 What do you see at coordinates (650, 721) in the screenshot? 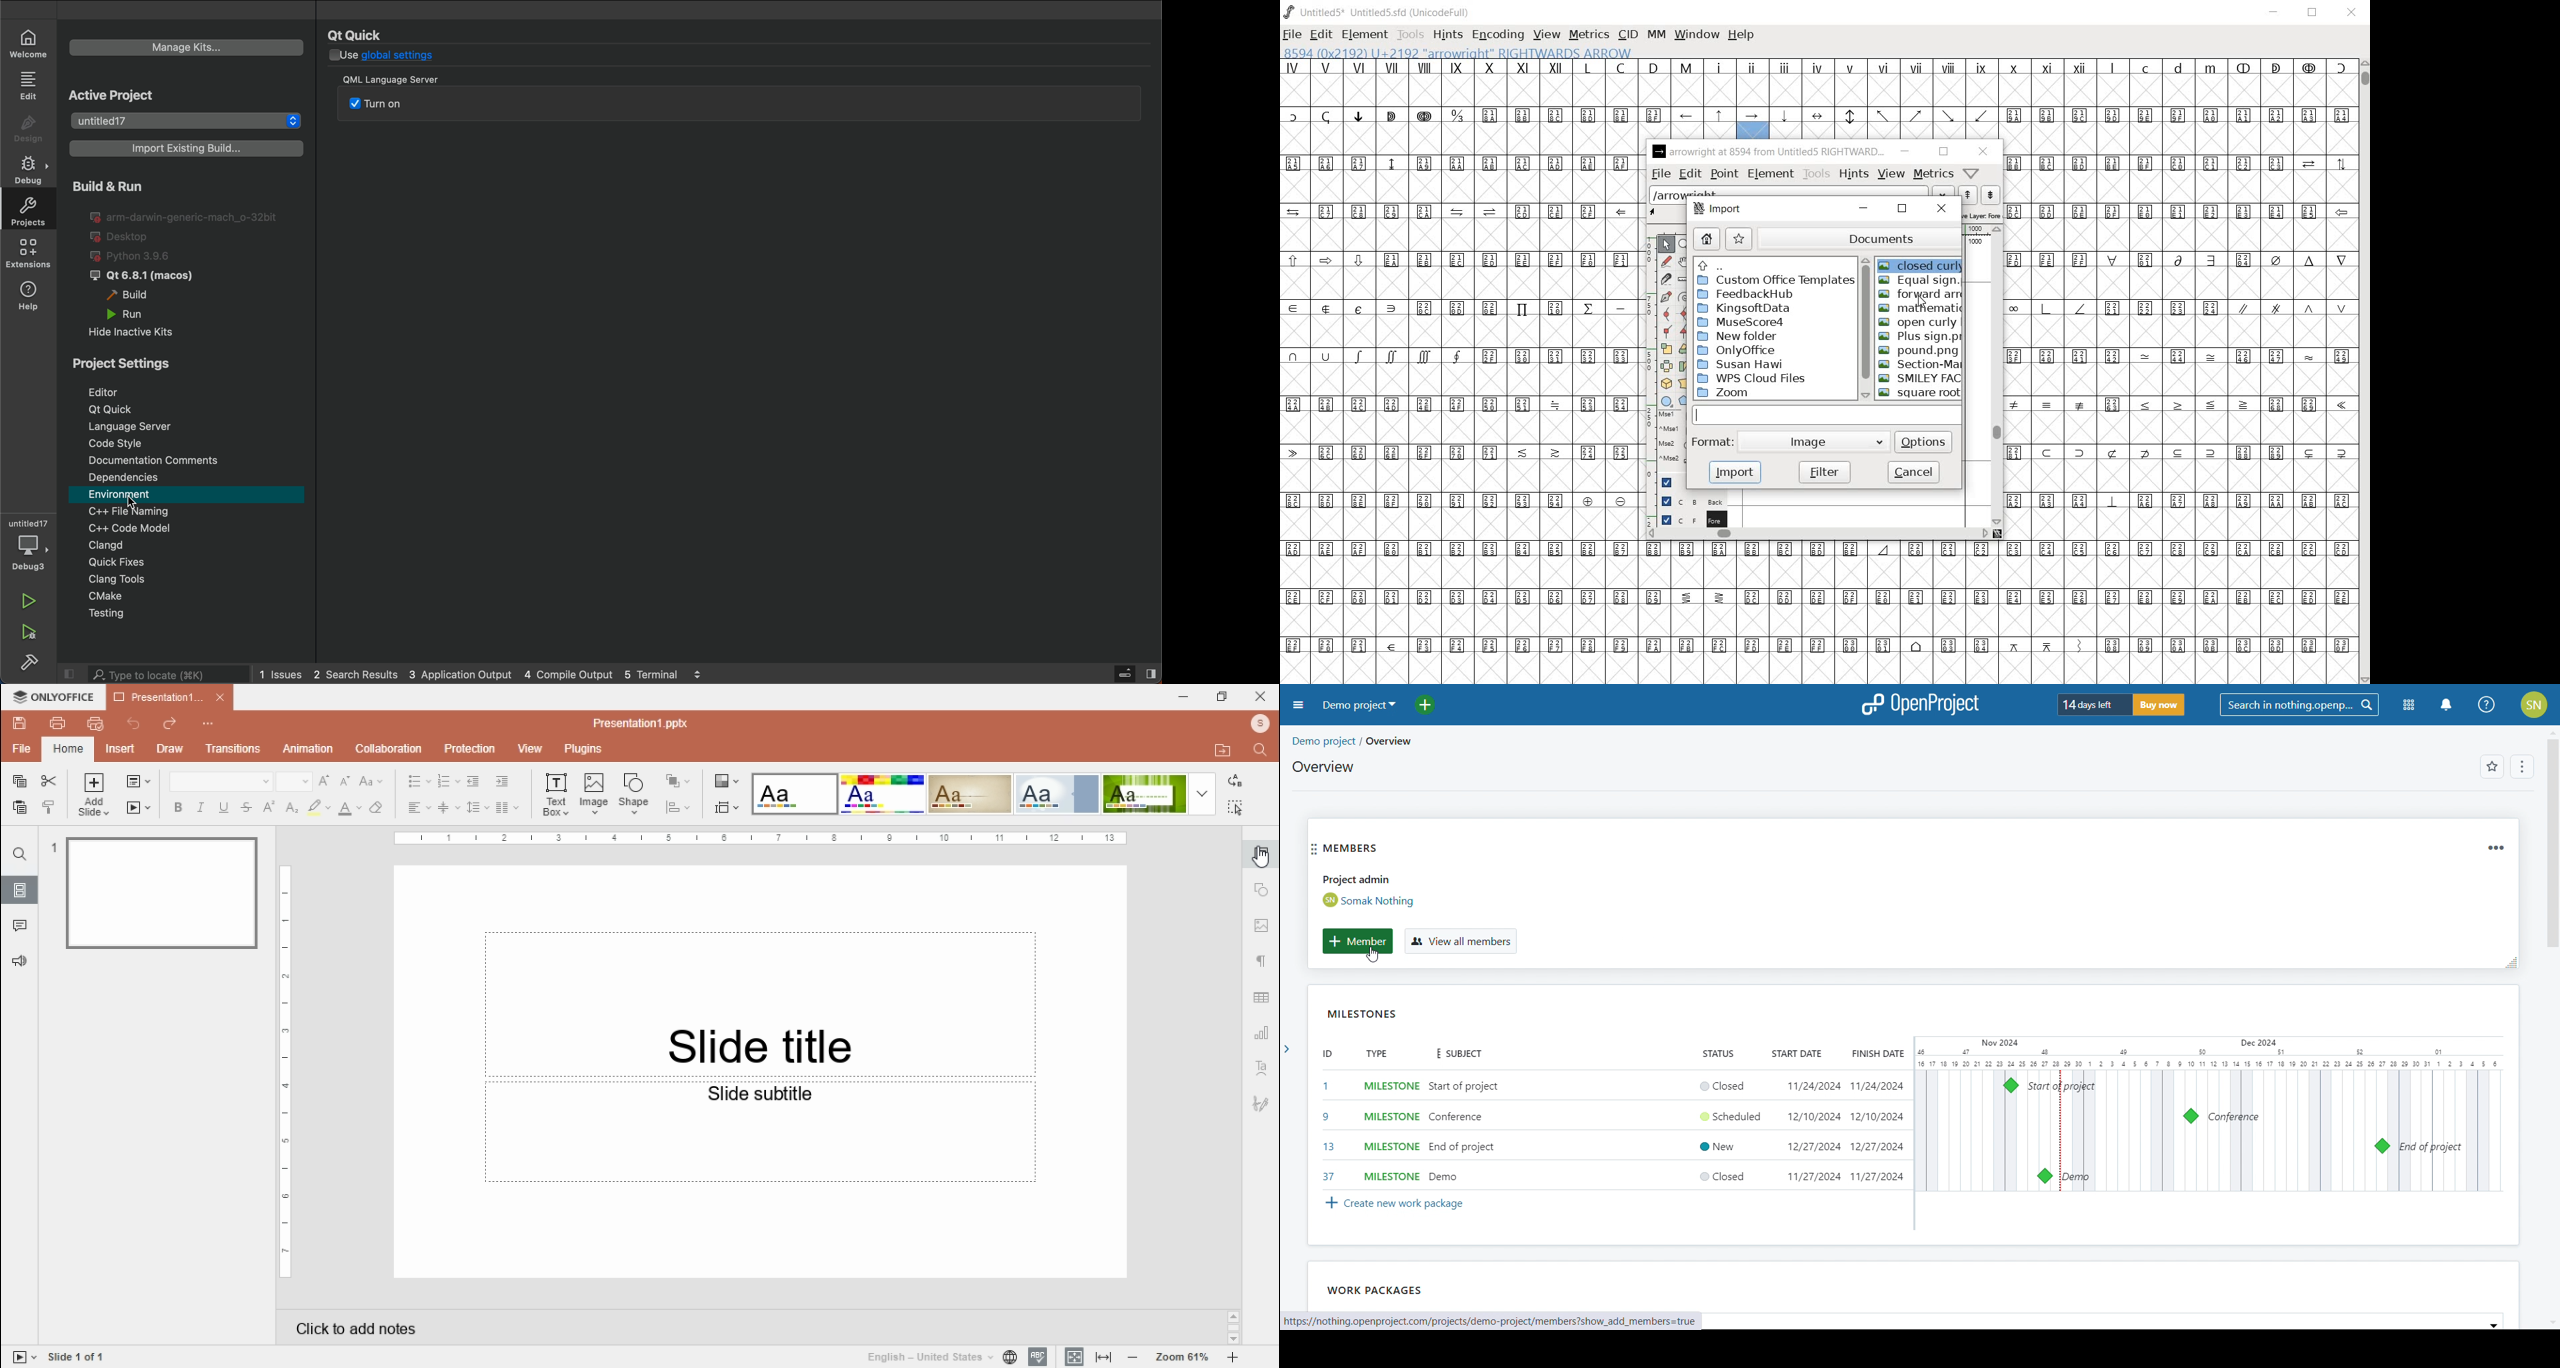
I see `file name` at bounding box center [650, 721].